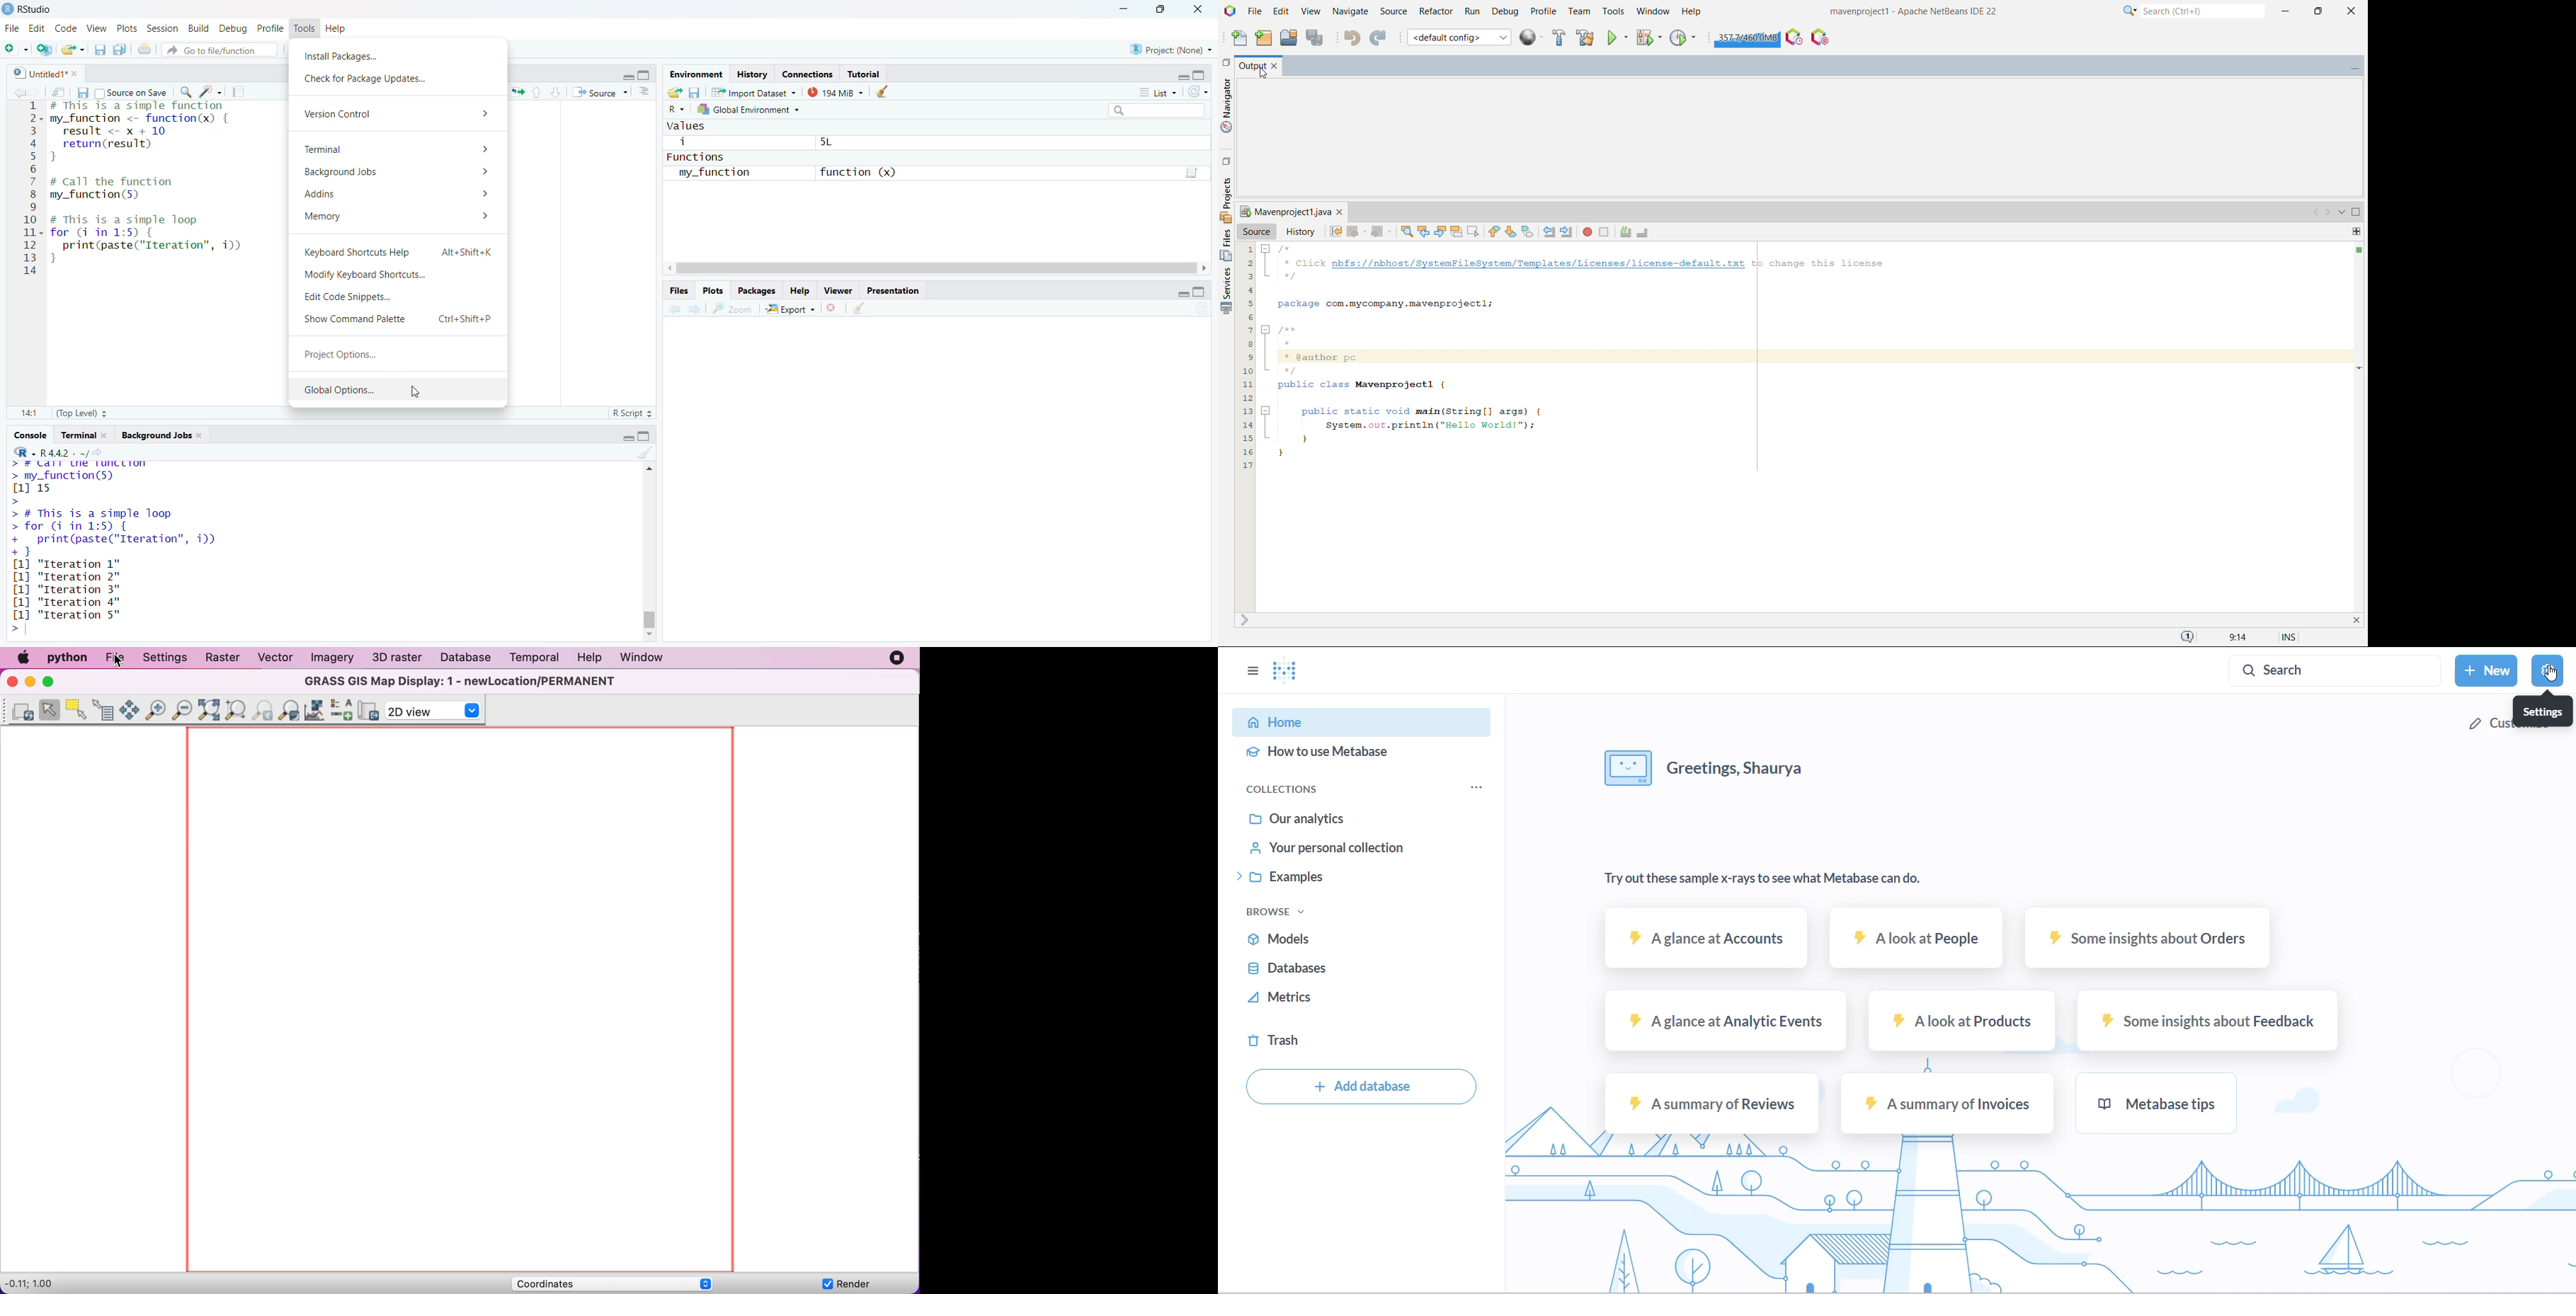 This screenshot has height=1316, width=2576. Describe the element at coordinates (1209, 268) in the screenshot. I see `move right` at that location.